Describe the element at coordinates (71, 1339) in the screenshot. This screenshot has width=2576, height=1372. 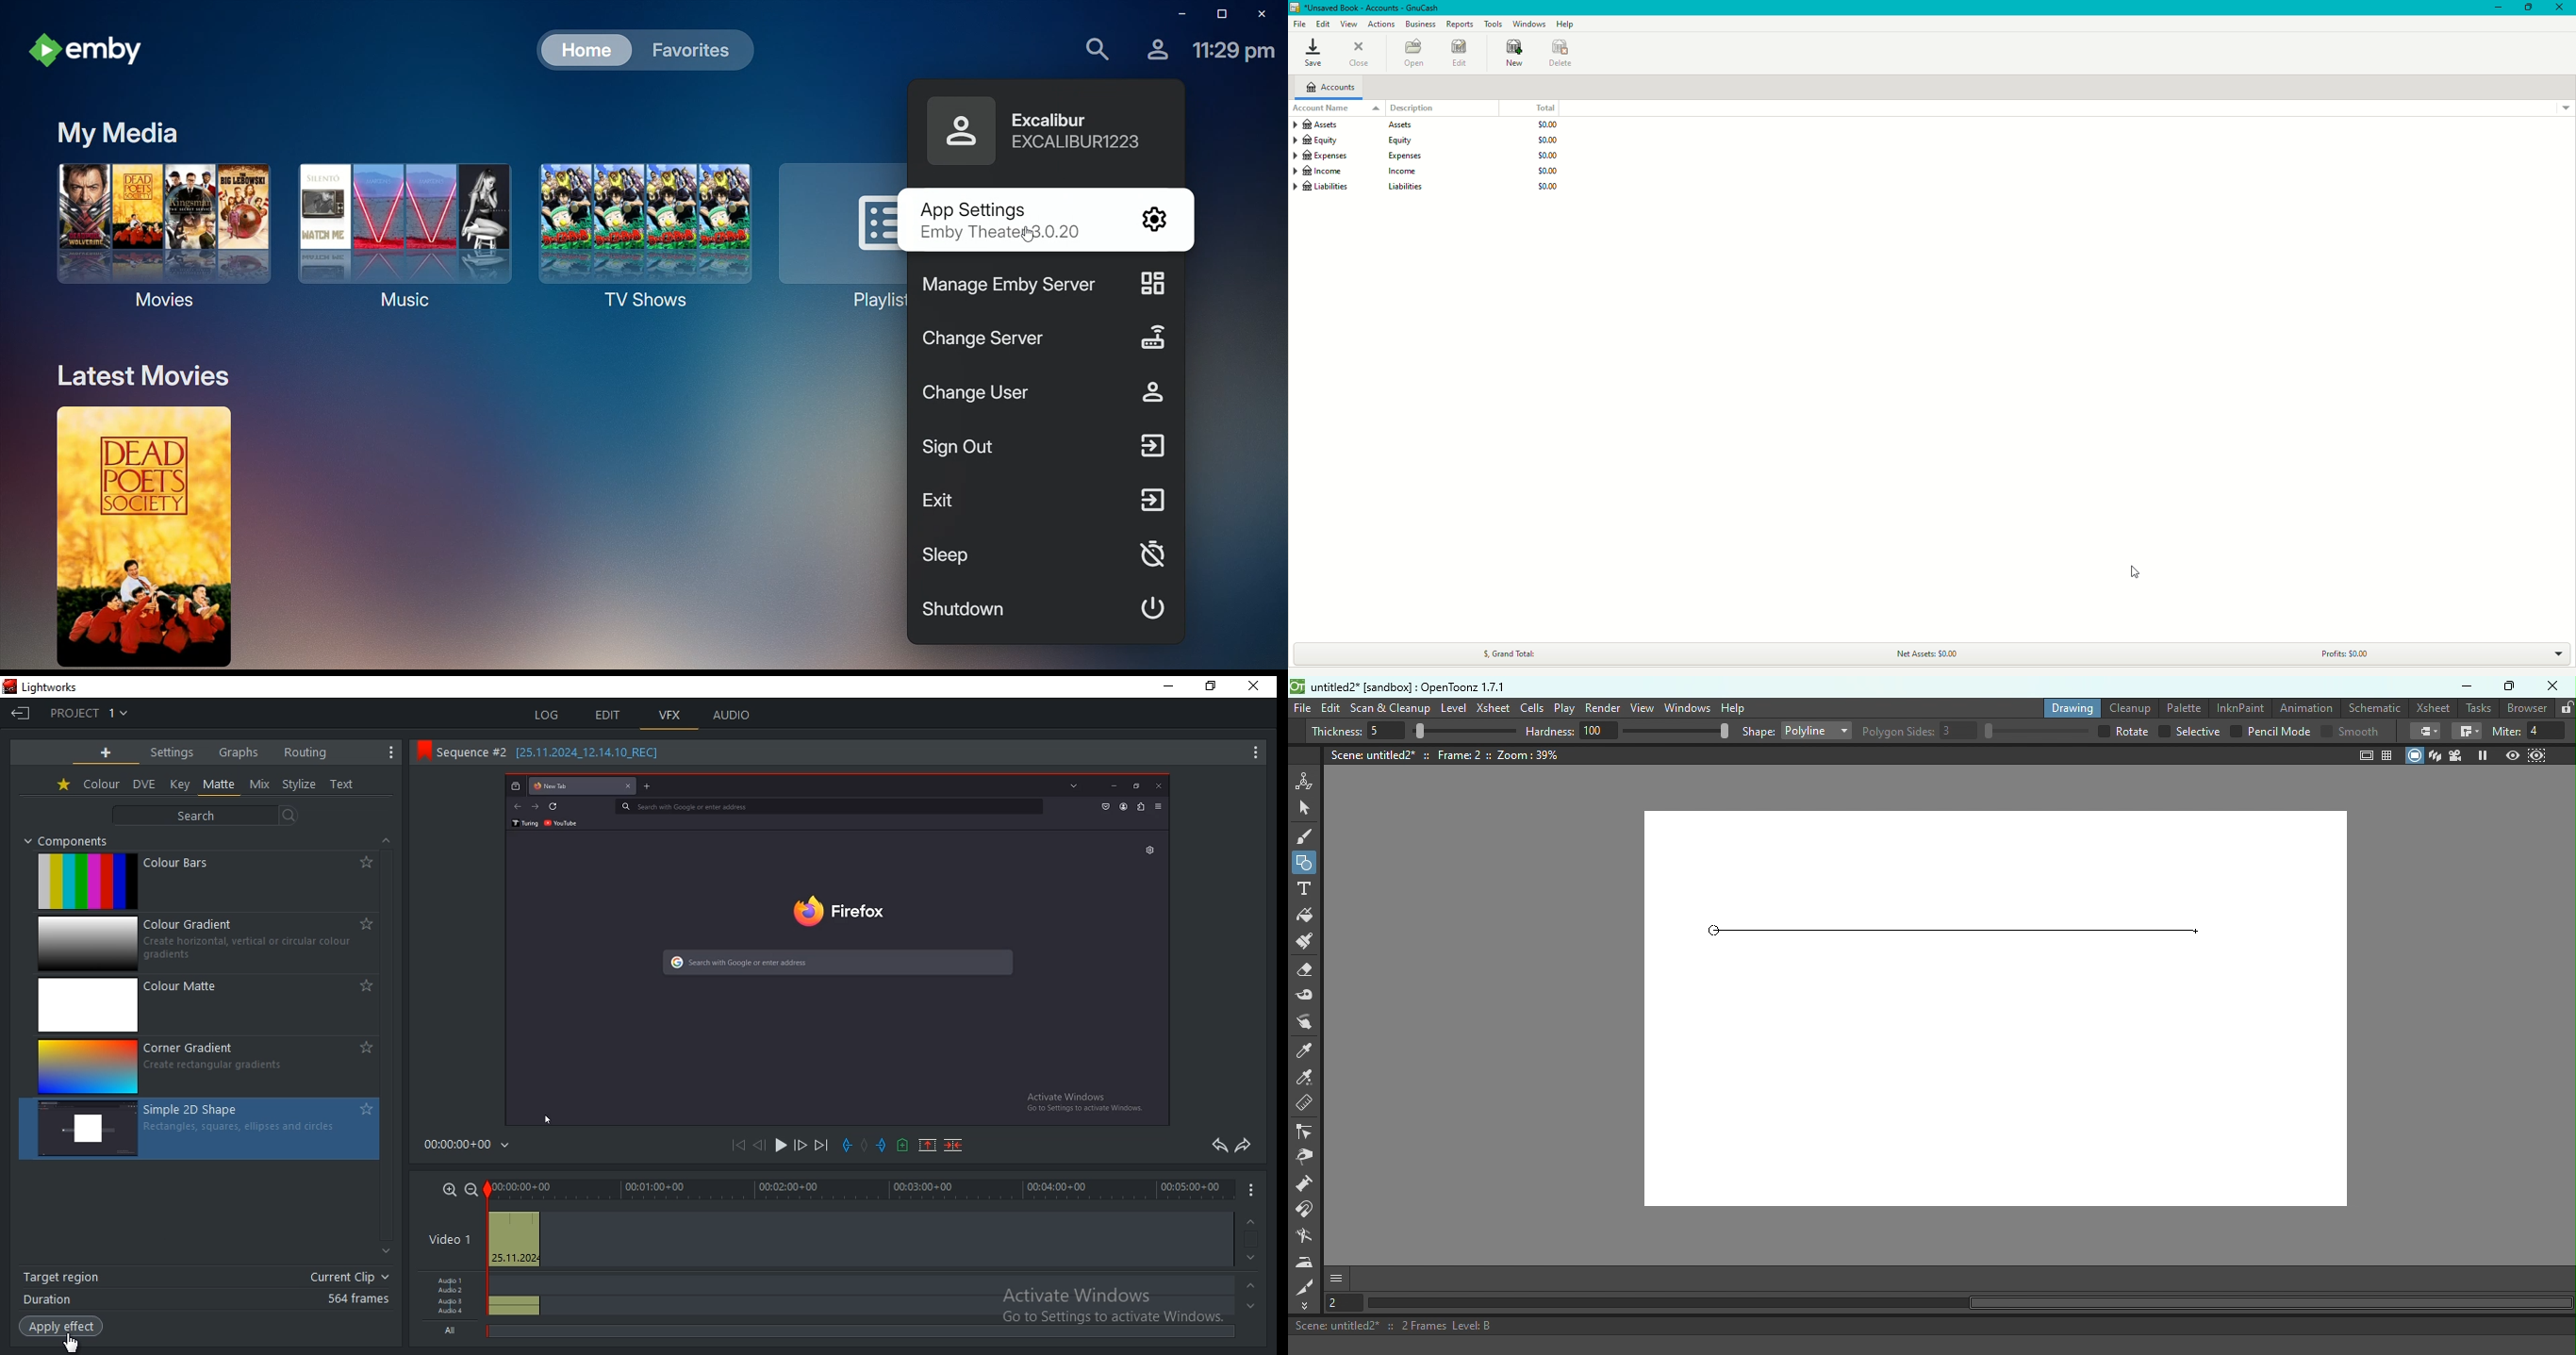
I see `cursor` at that location.